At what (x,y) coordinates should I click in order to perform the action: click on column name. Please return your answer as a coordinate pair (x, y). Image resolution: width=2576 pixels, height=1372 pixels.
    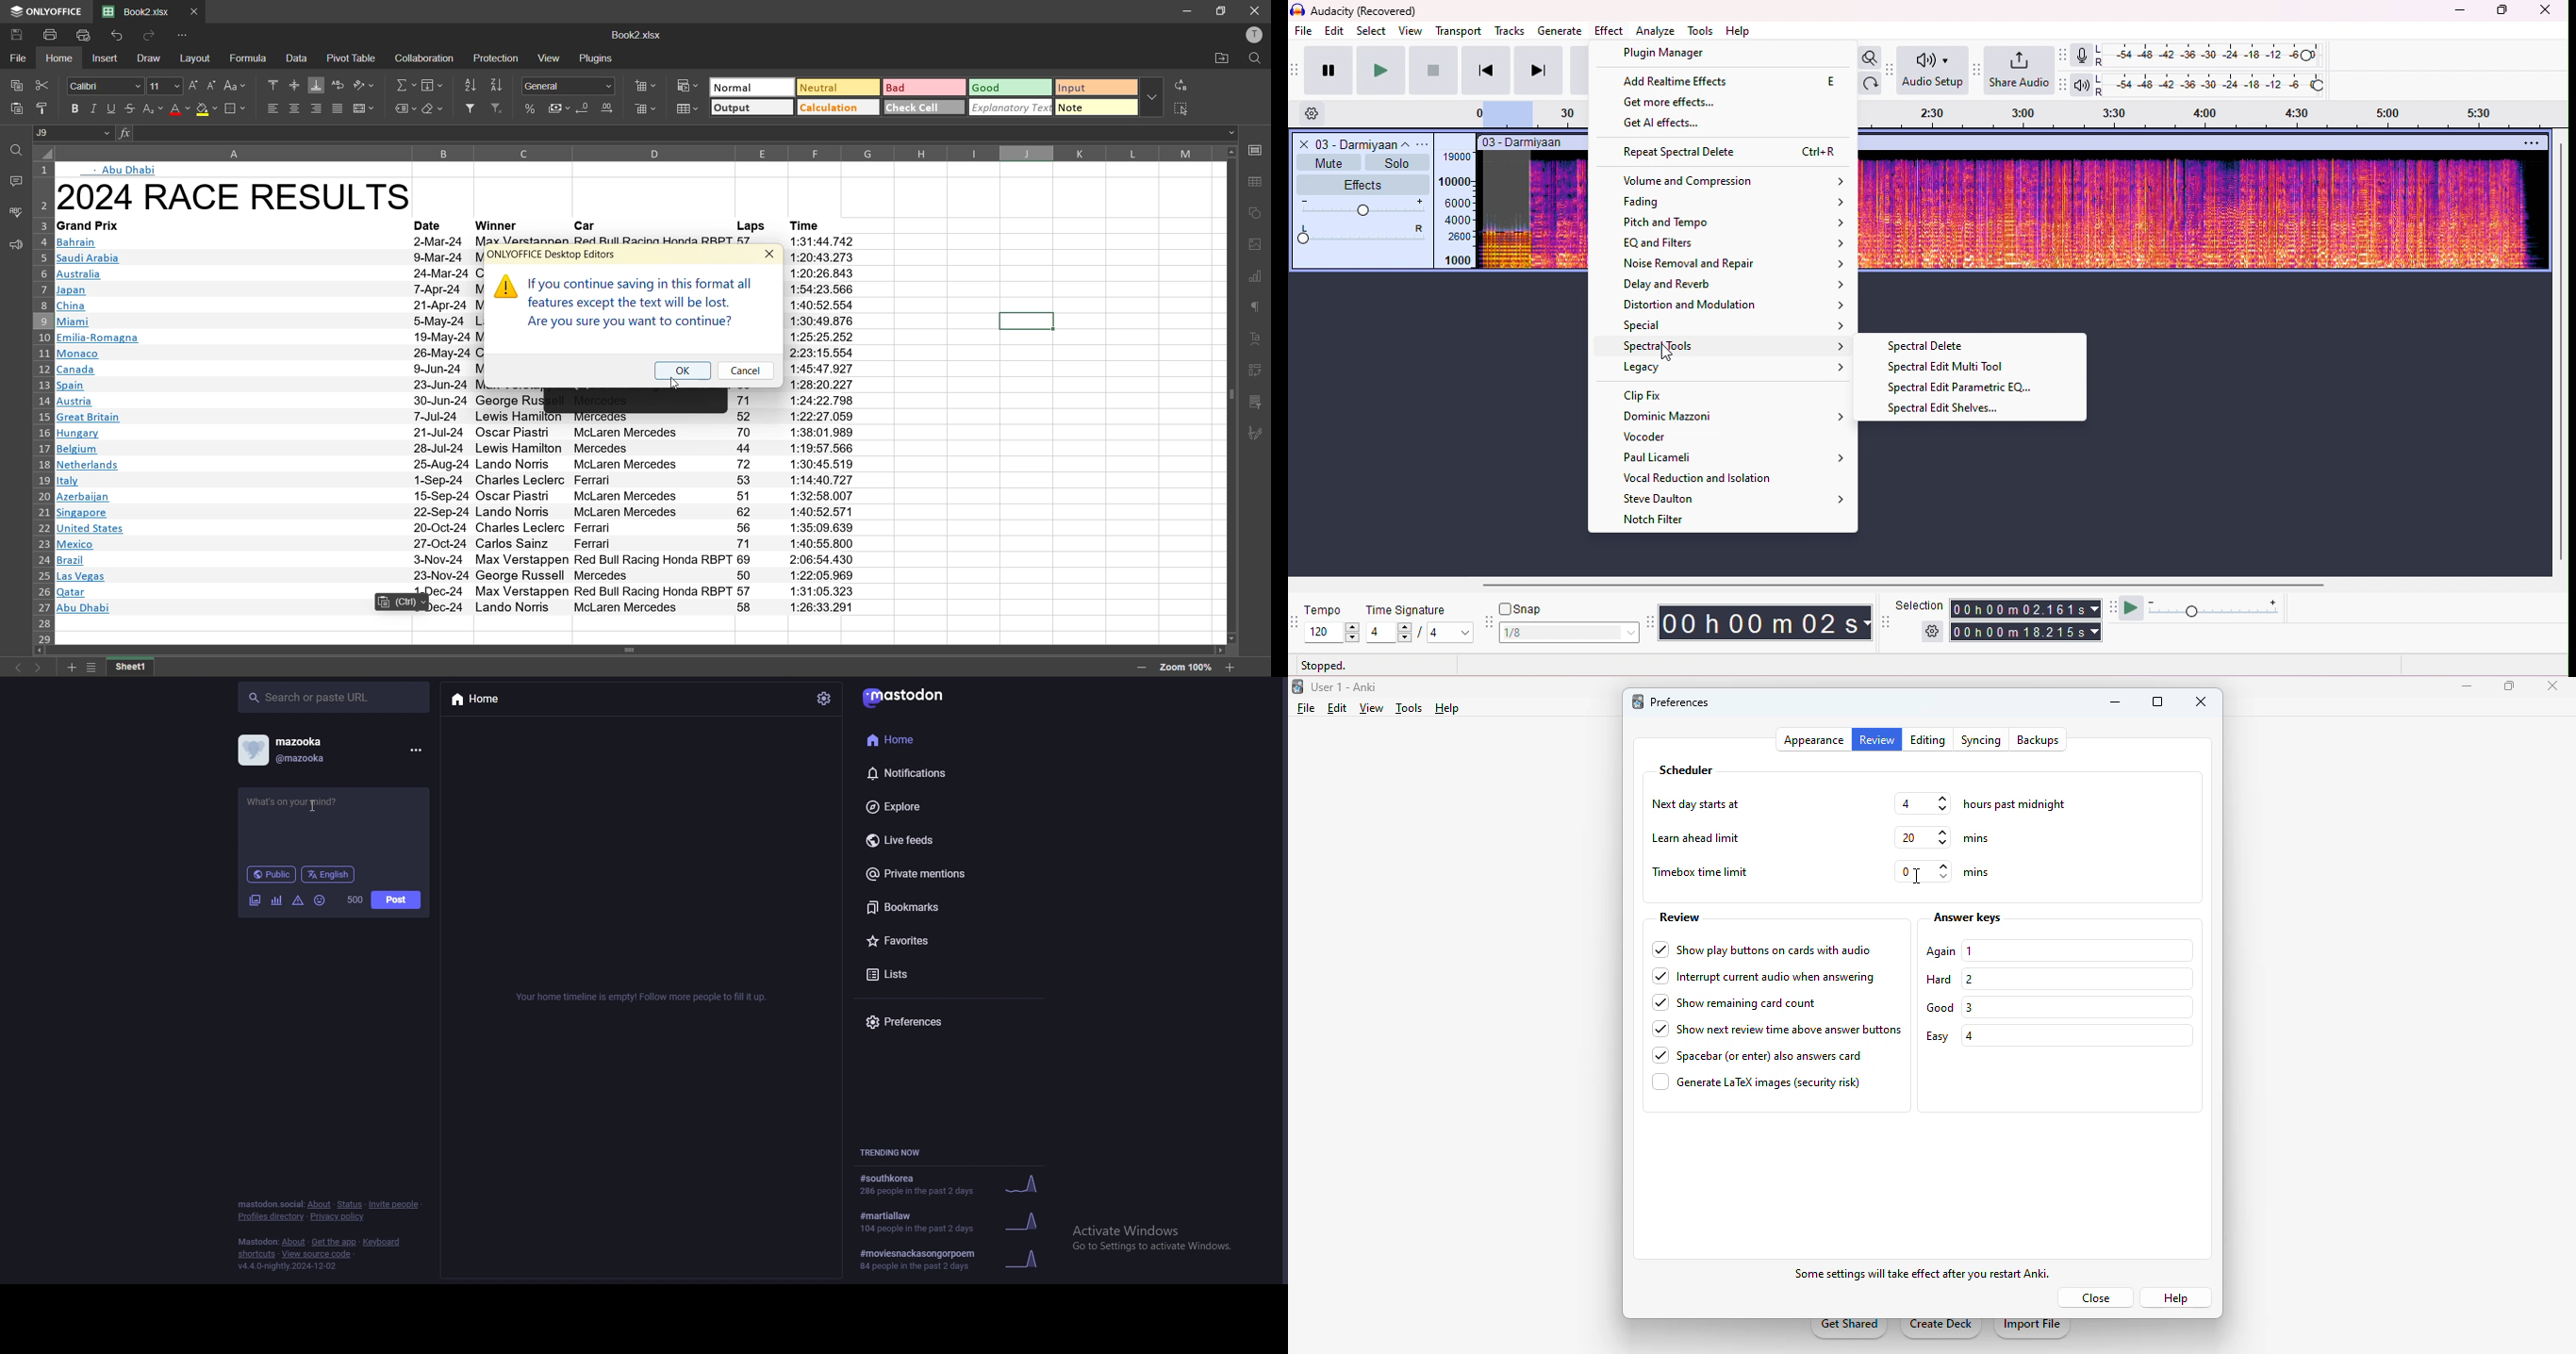
    Looking at the image, I should click on (629, 152).